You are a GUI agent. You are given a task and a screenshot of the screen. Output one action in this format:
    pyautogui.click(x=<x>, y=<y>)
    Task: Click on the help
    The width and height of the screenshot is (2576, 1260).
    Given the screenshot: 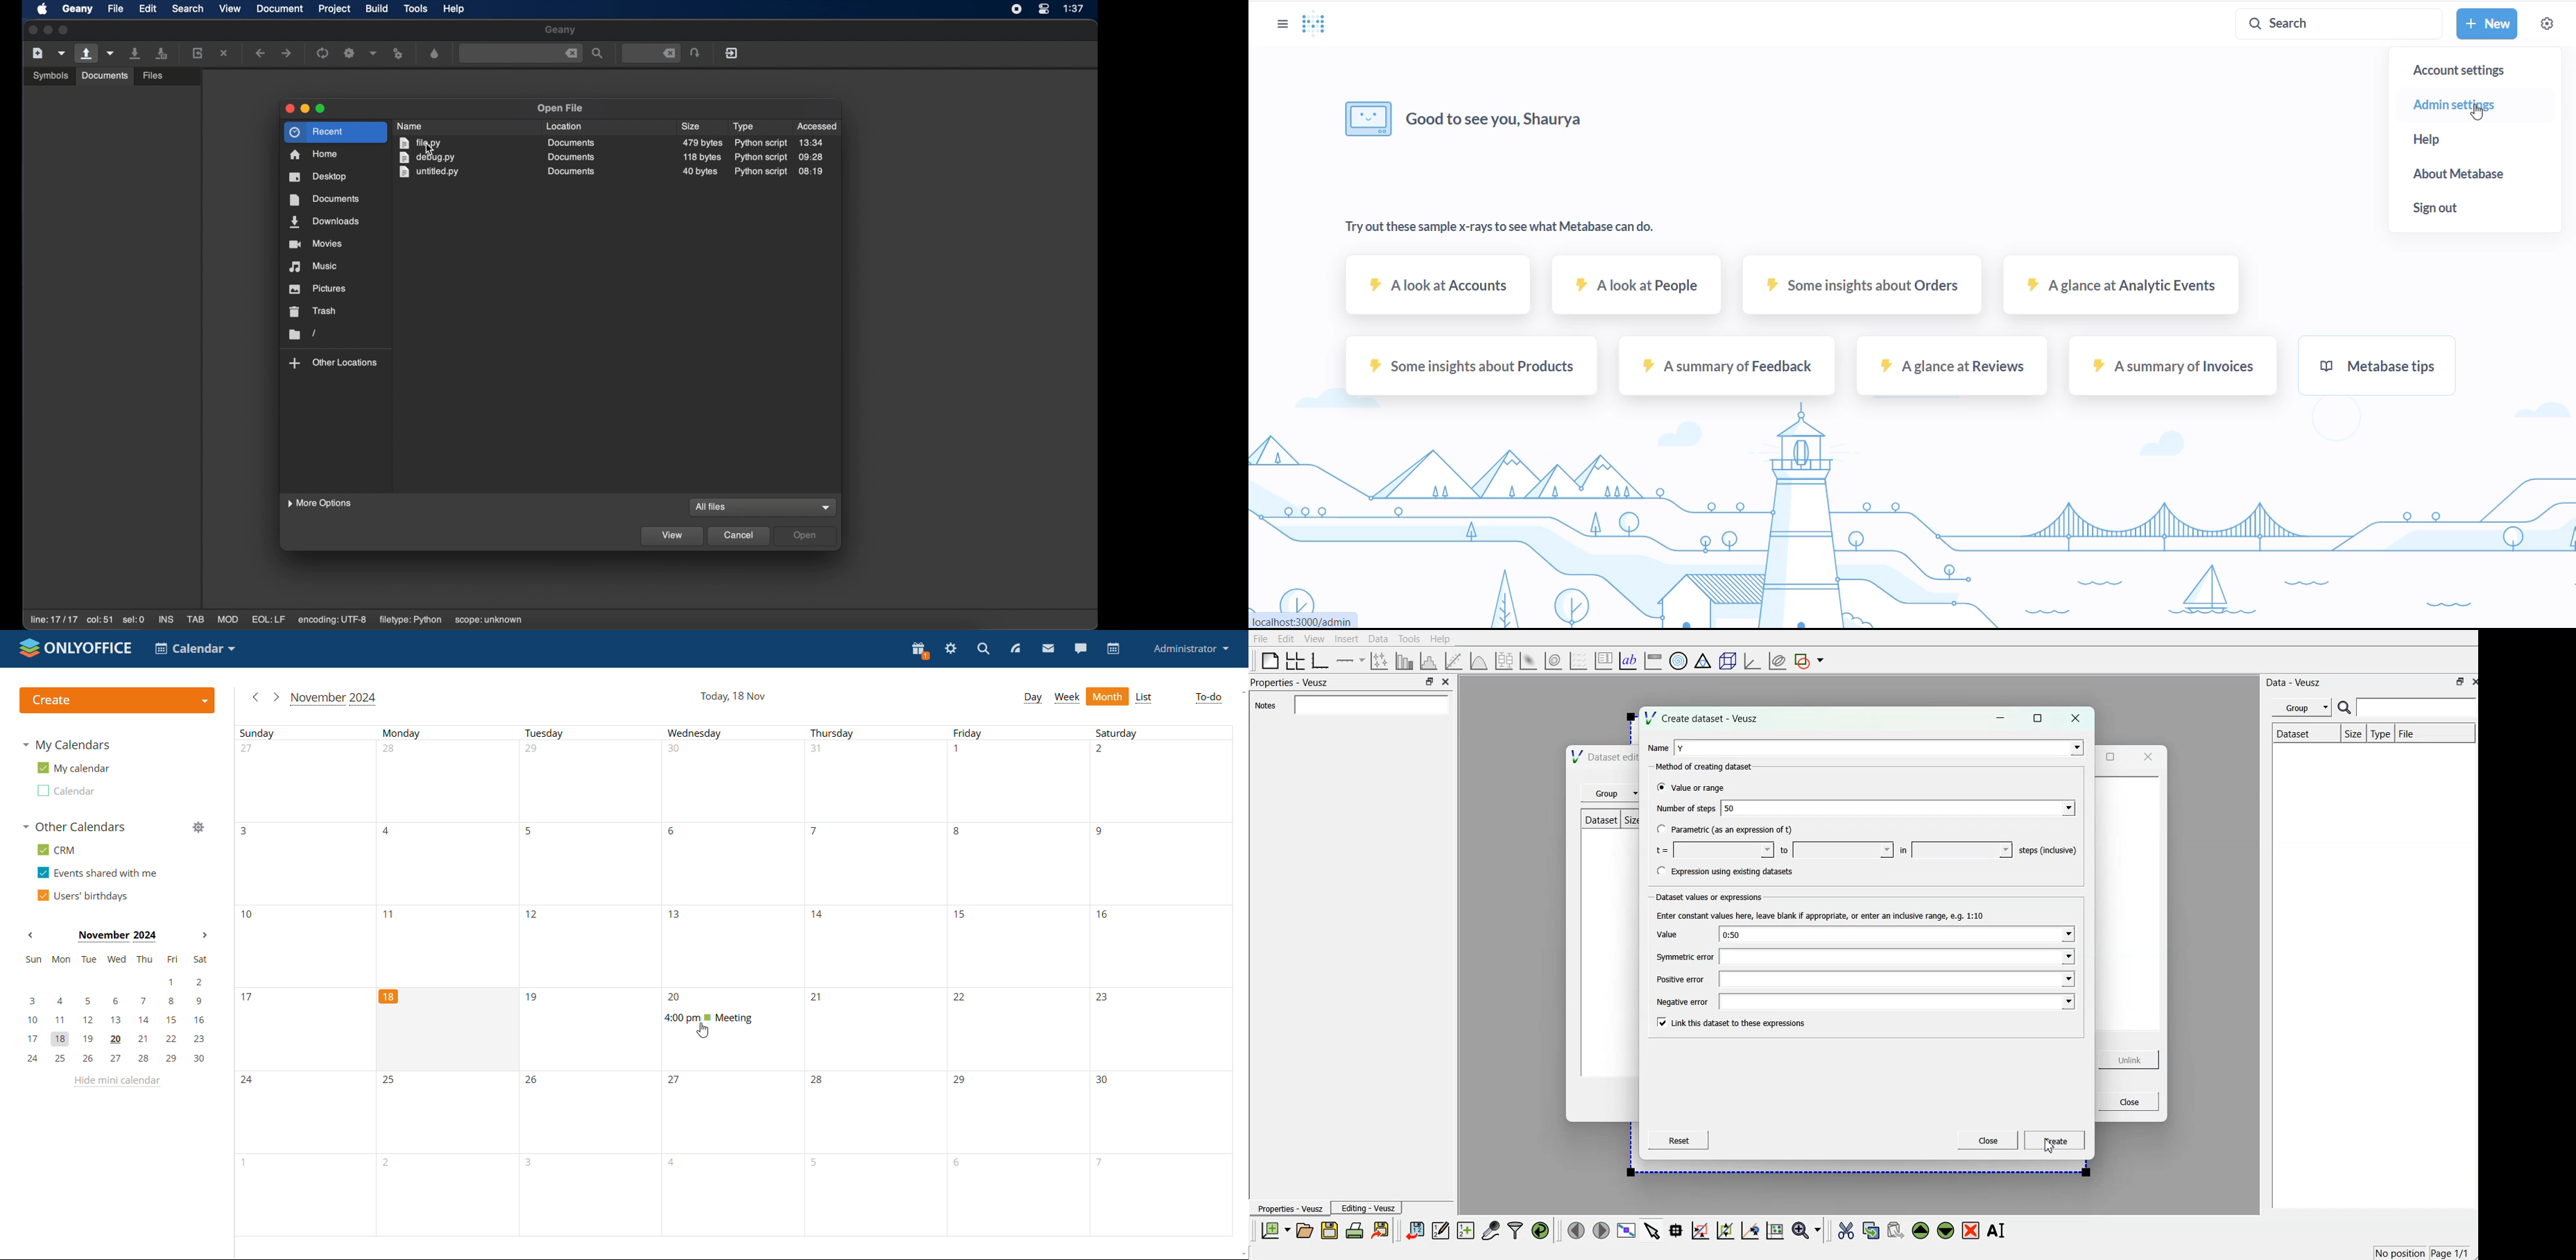 What is the action you would take?
    pyautogui.click(x=2445, y=140)
    